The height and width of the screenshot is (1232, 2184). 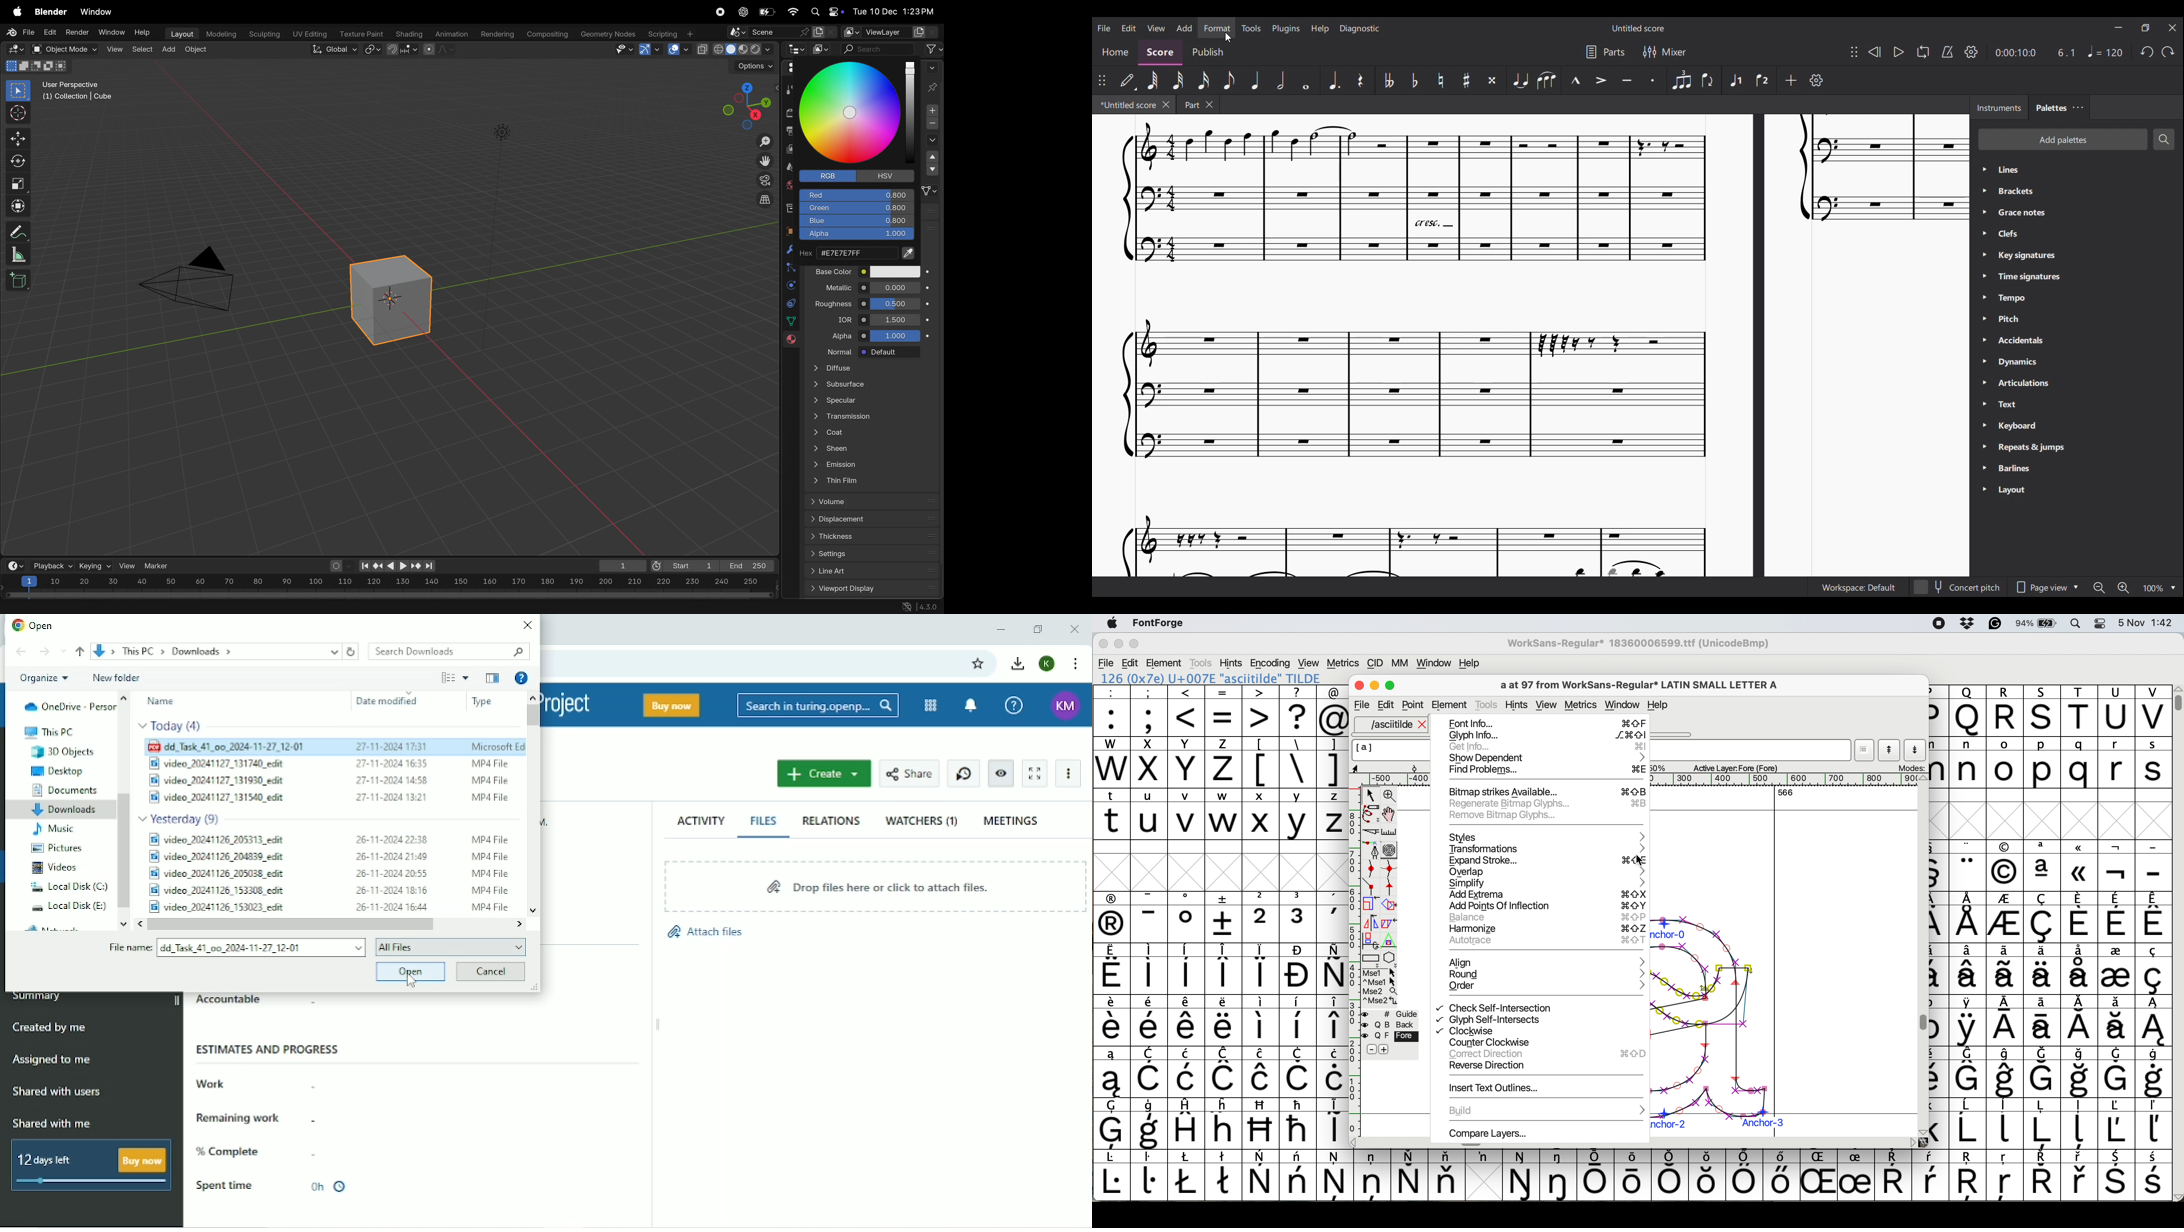 What do you see at coordinates (1354, 952) in the screenshot?
I see `vertical scale` at bounding box center [1354, 952].